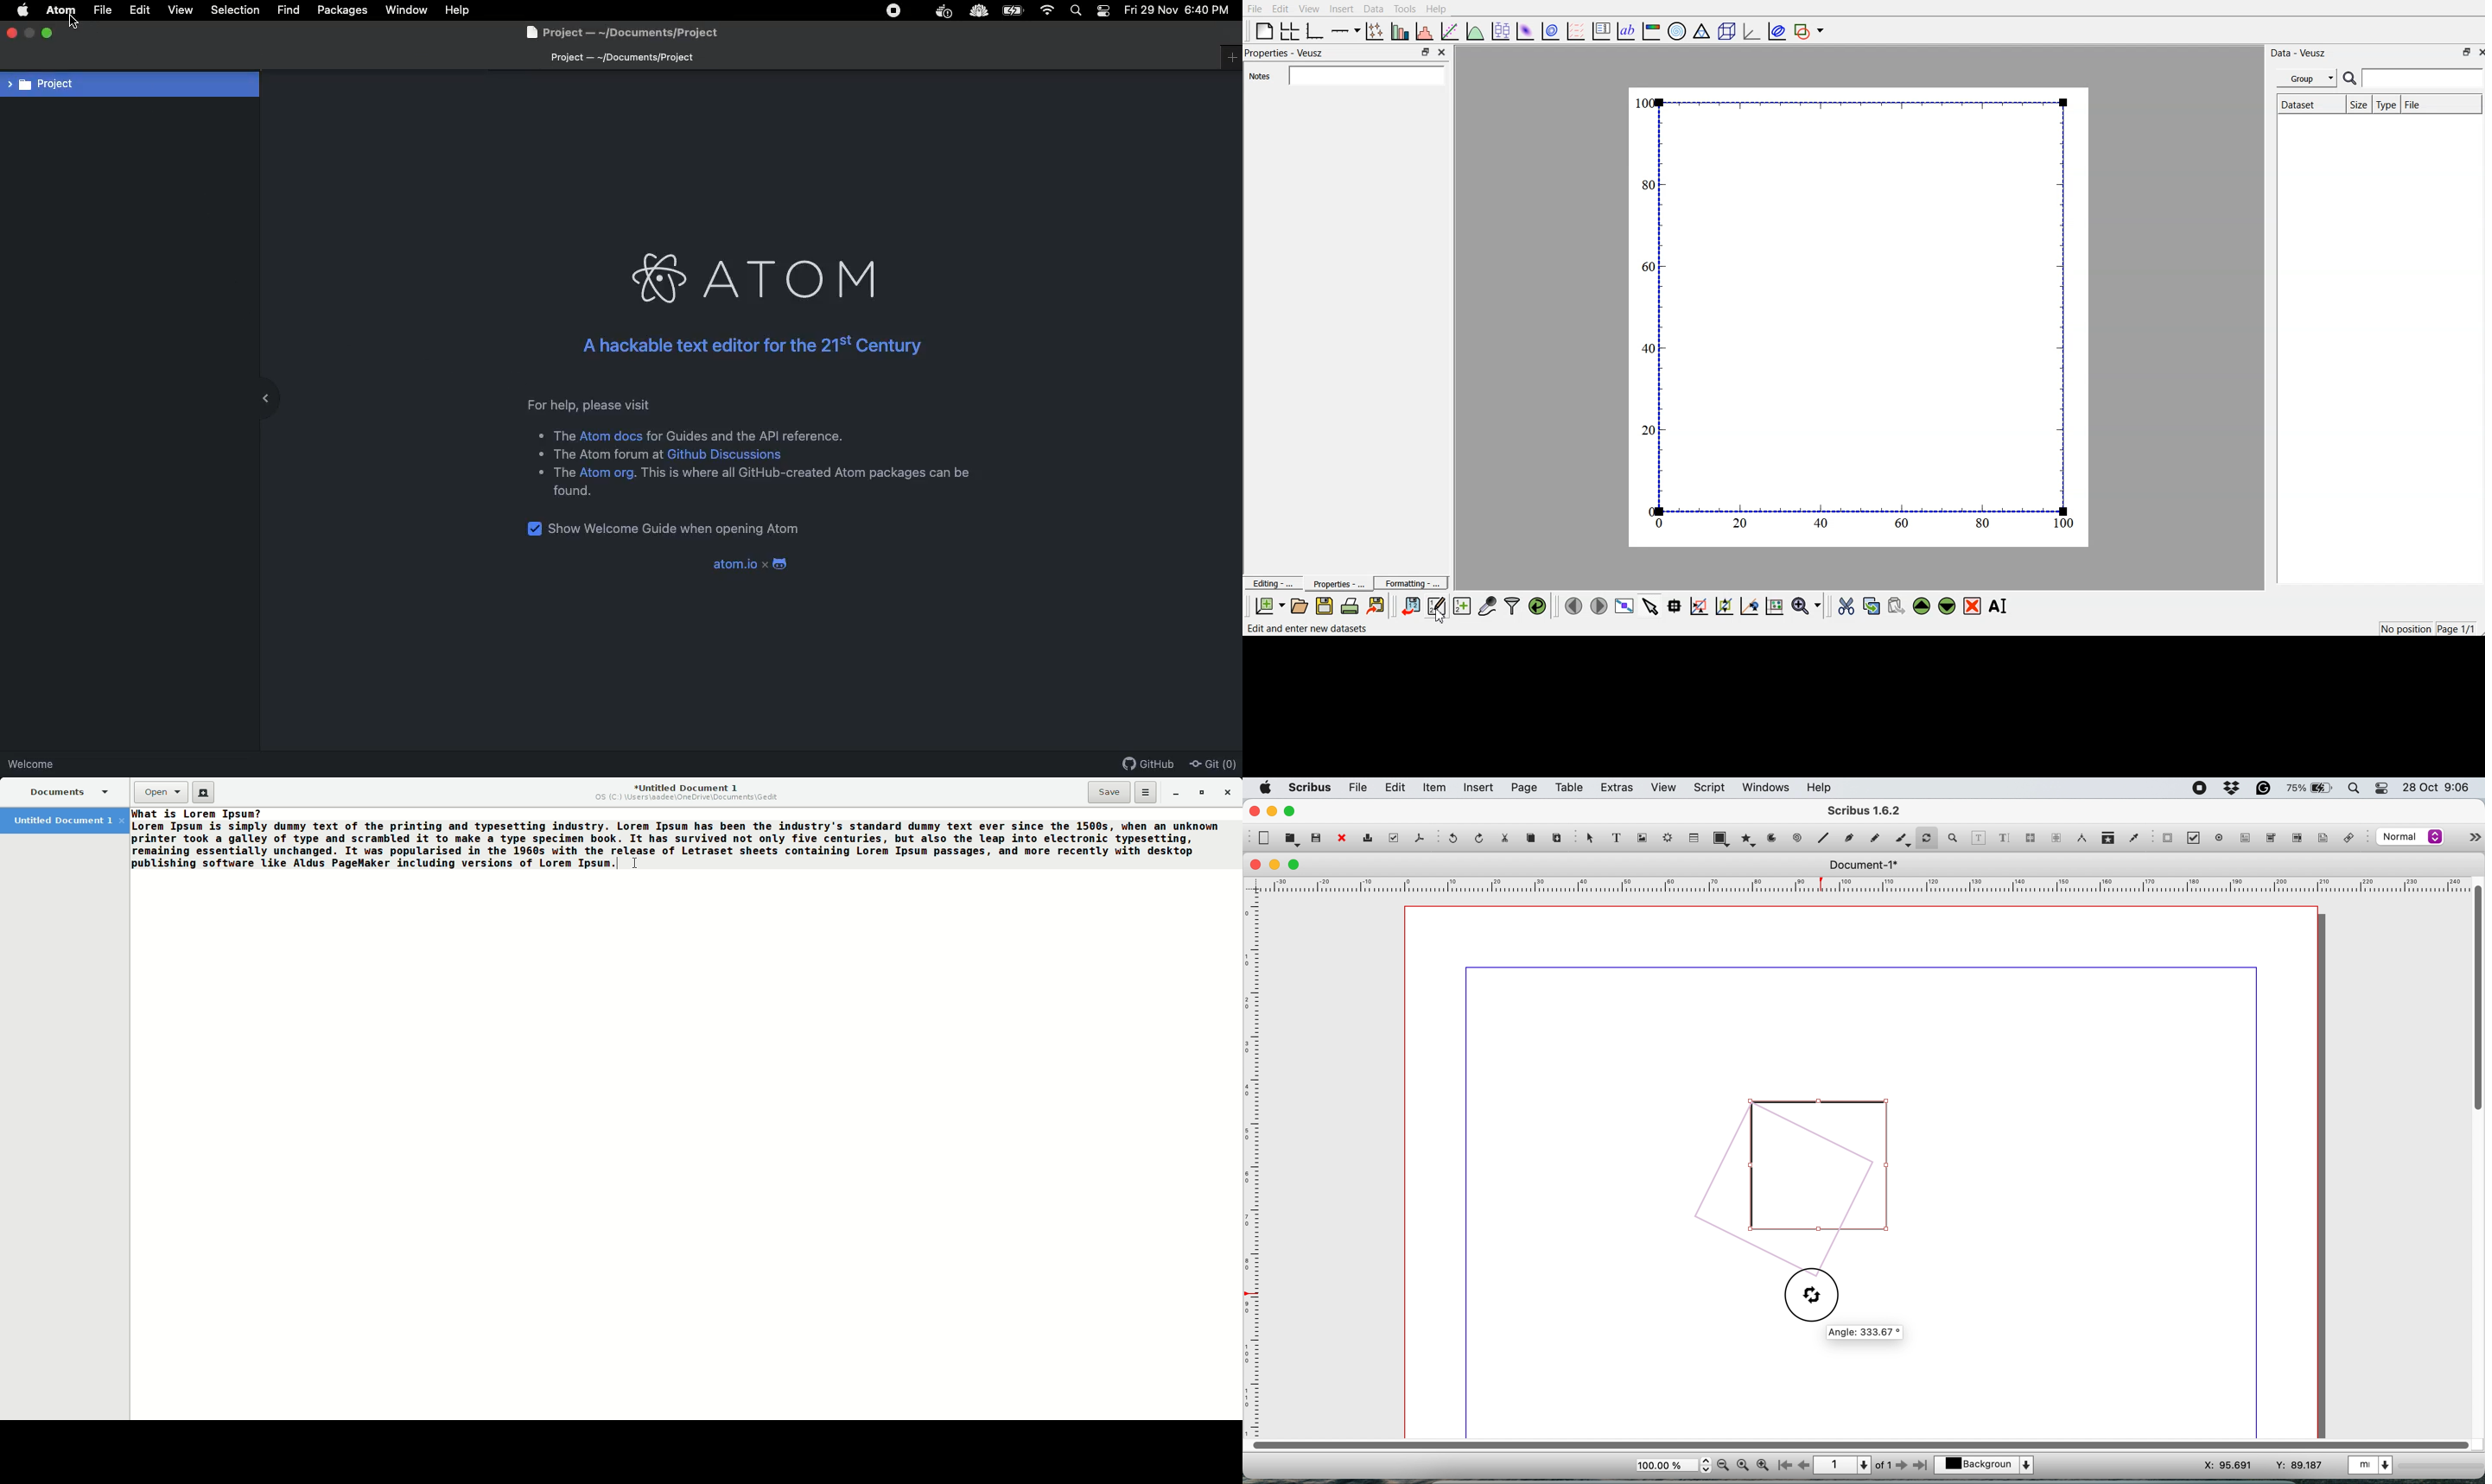 The width and height of the screenshot is (2492, 1484). I want to click on rotate, so click(1928, 834).